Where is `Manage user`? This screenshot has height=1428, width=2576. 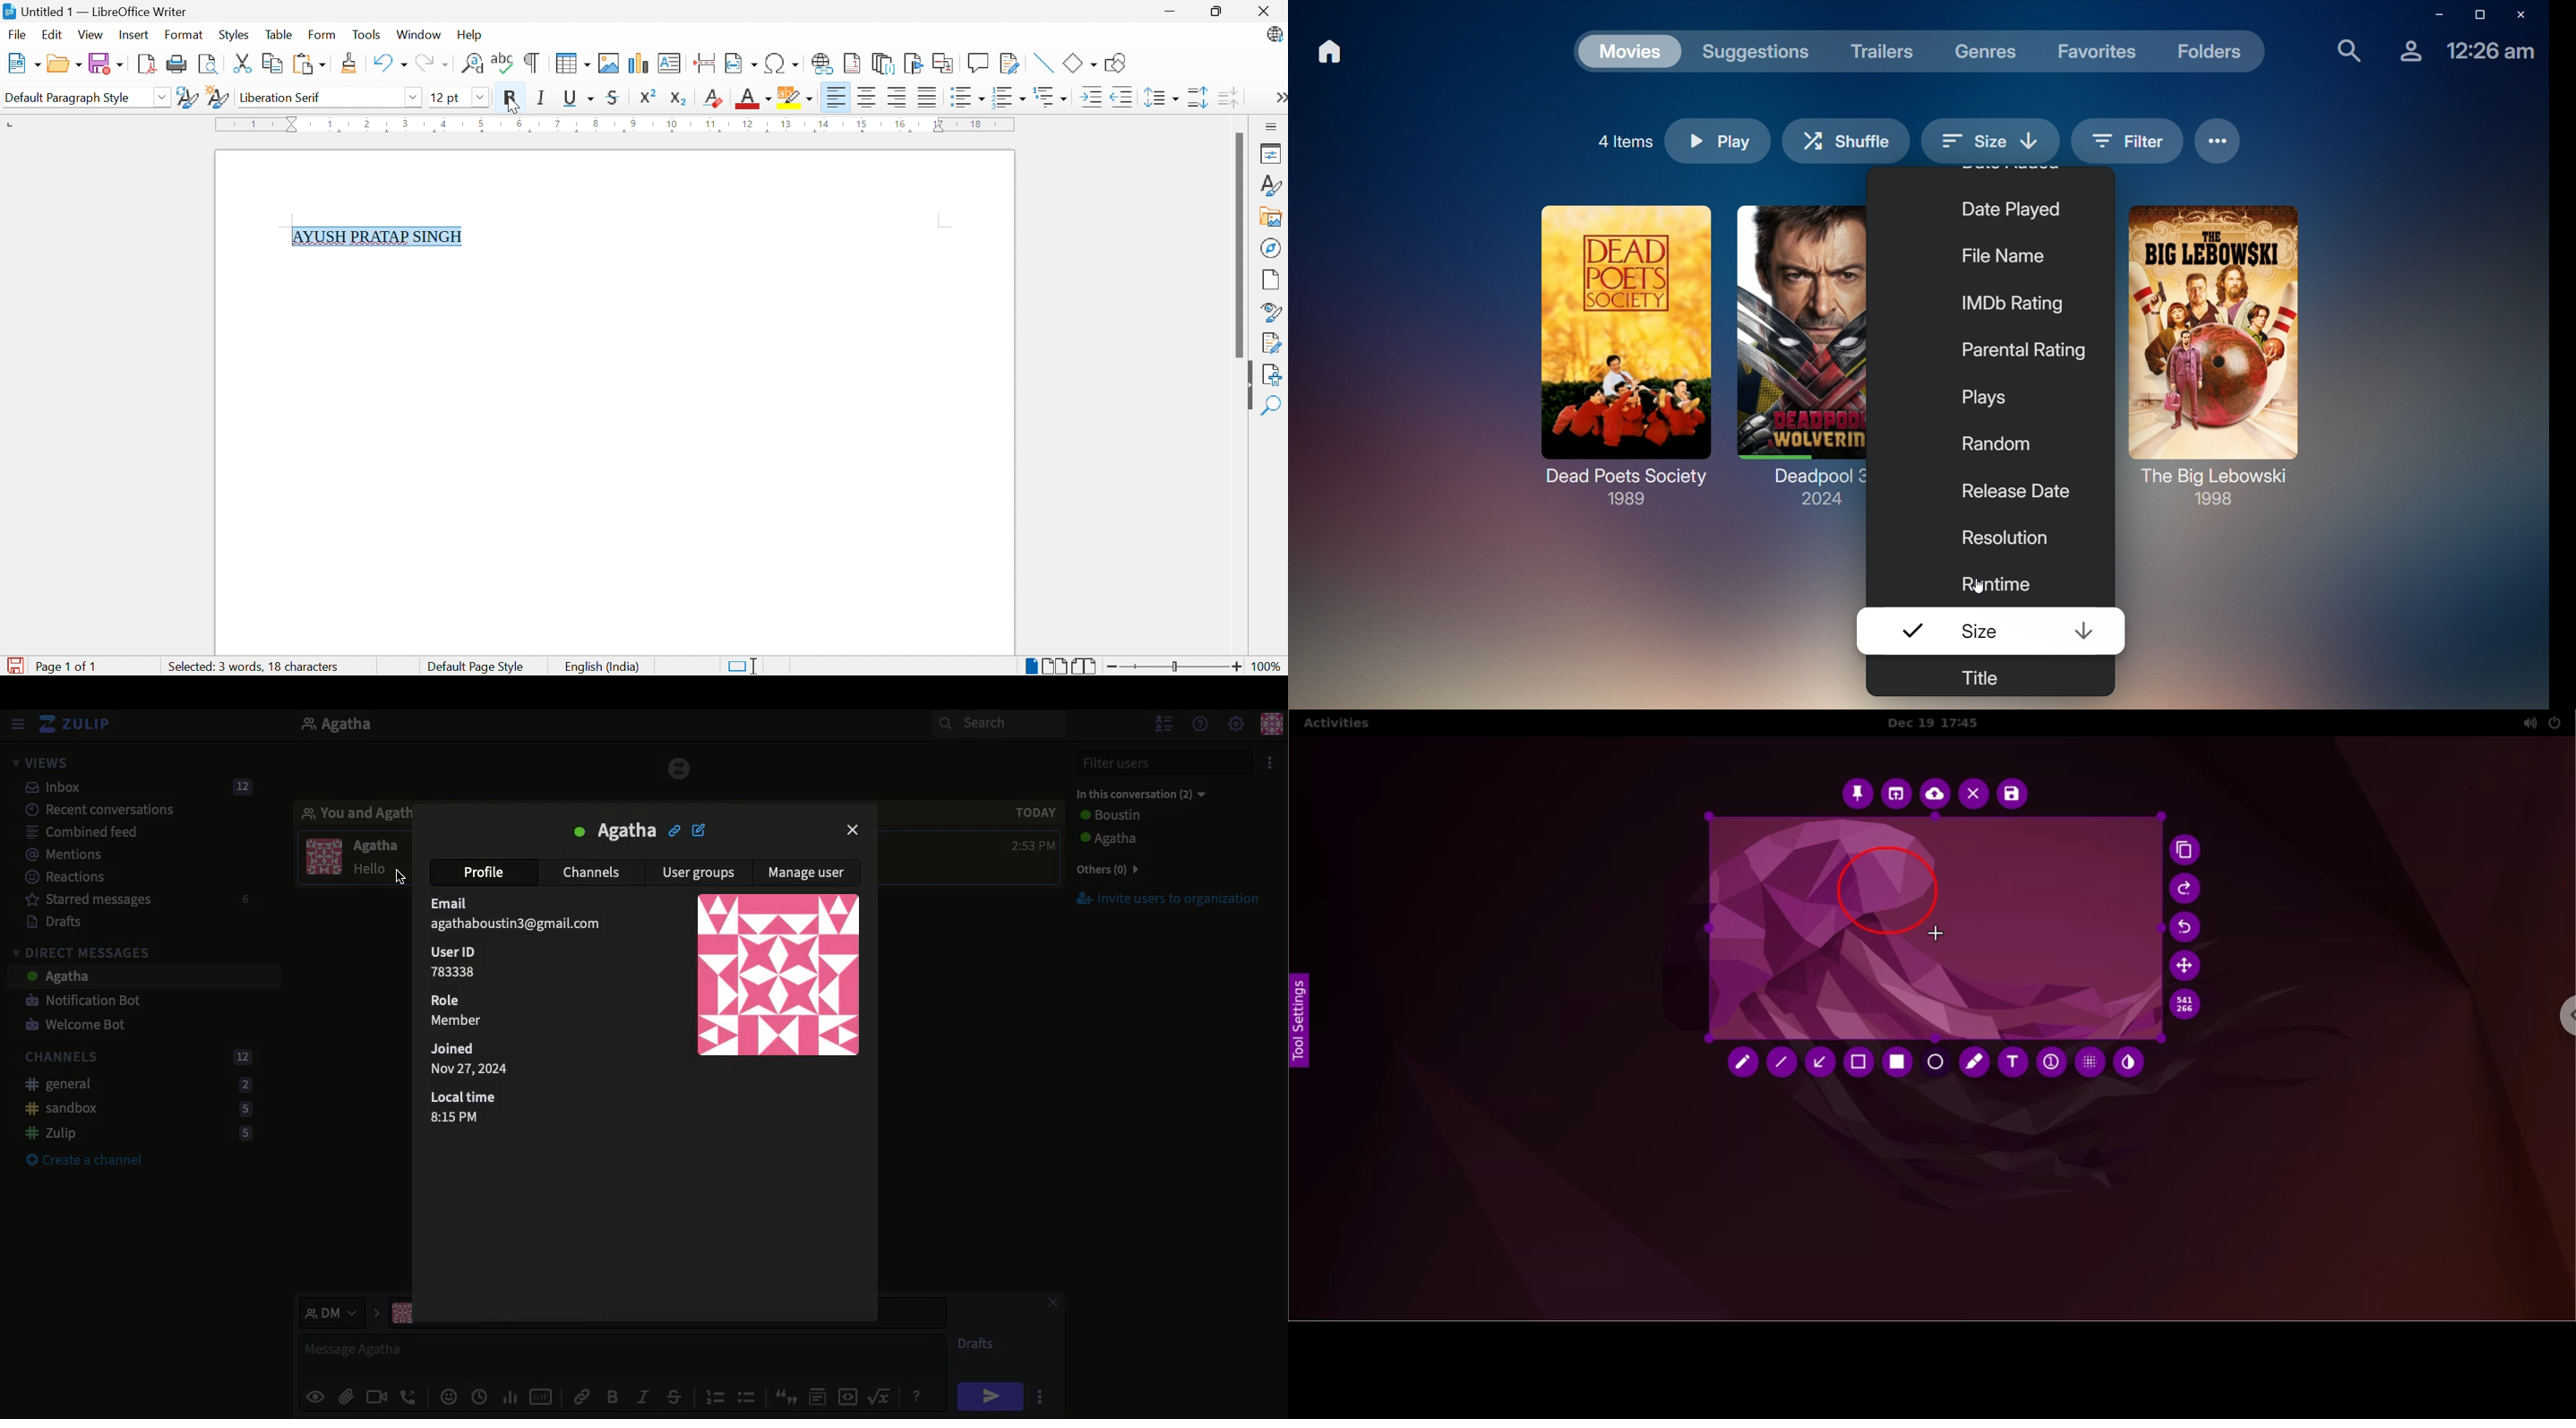
Manage user is located at coordinates (808, 876).